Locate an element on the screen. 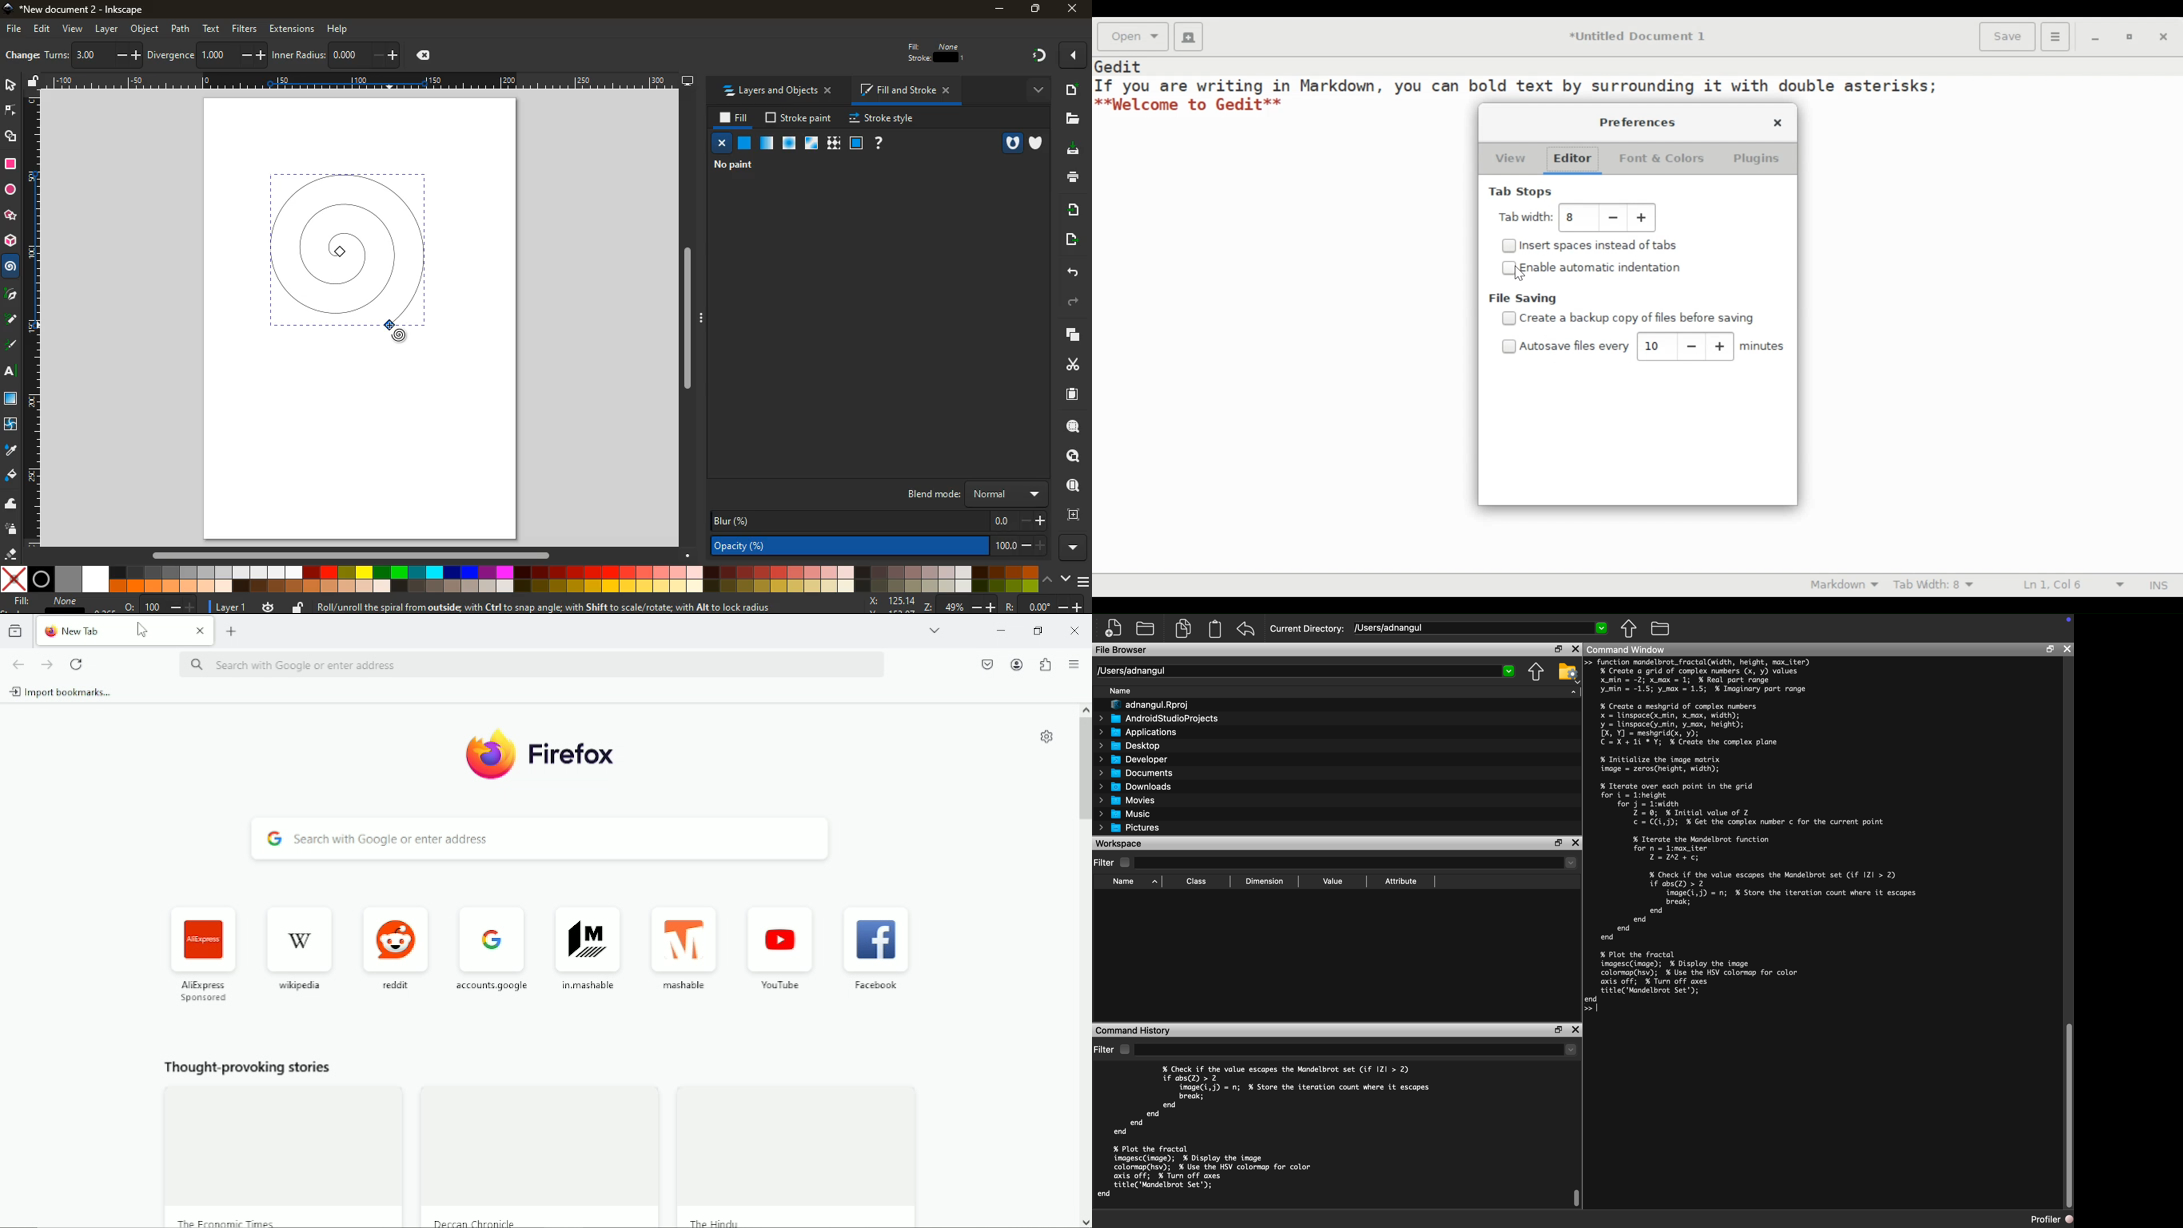  spiral is located at coordinates (357, 249).